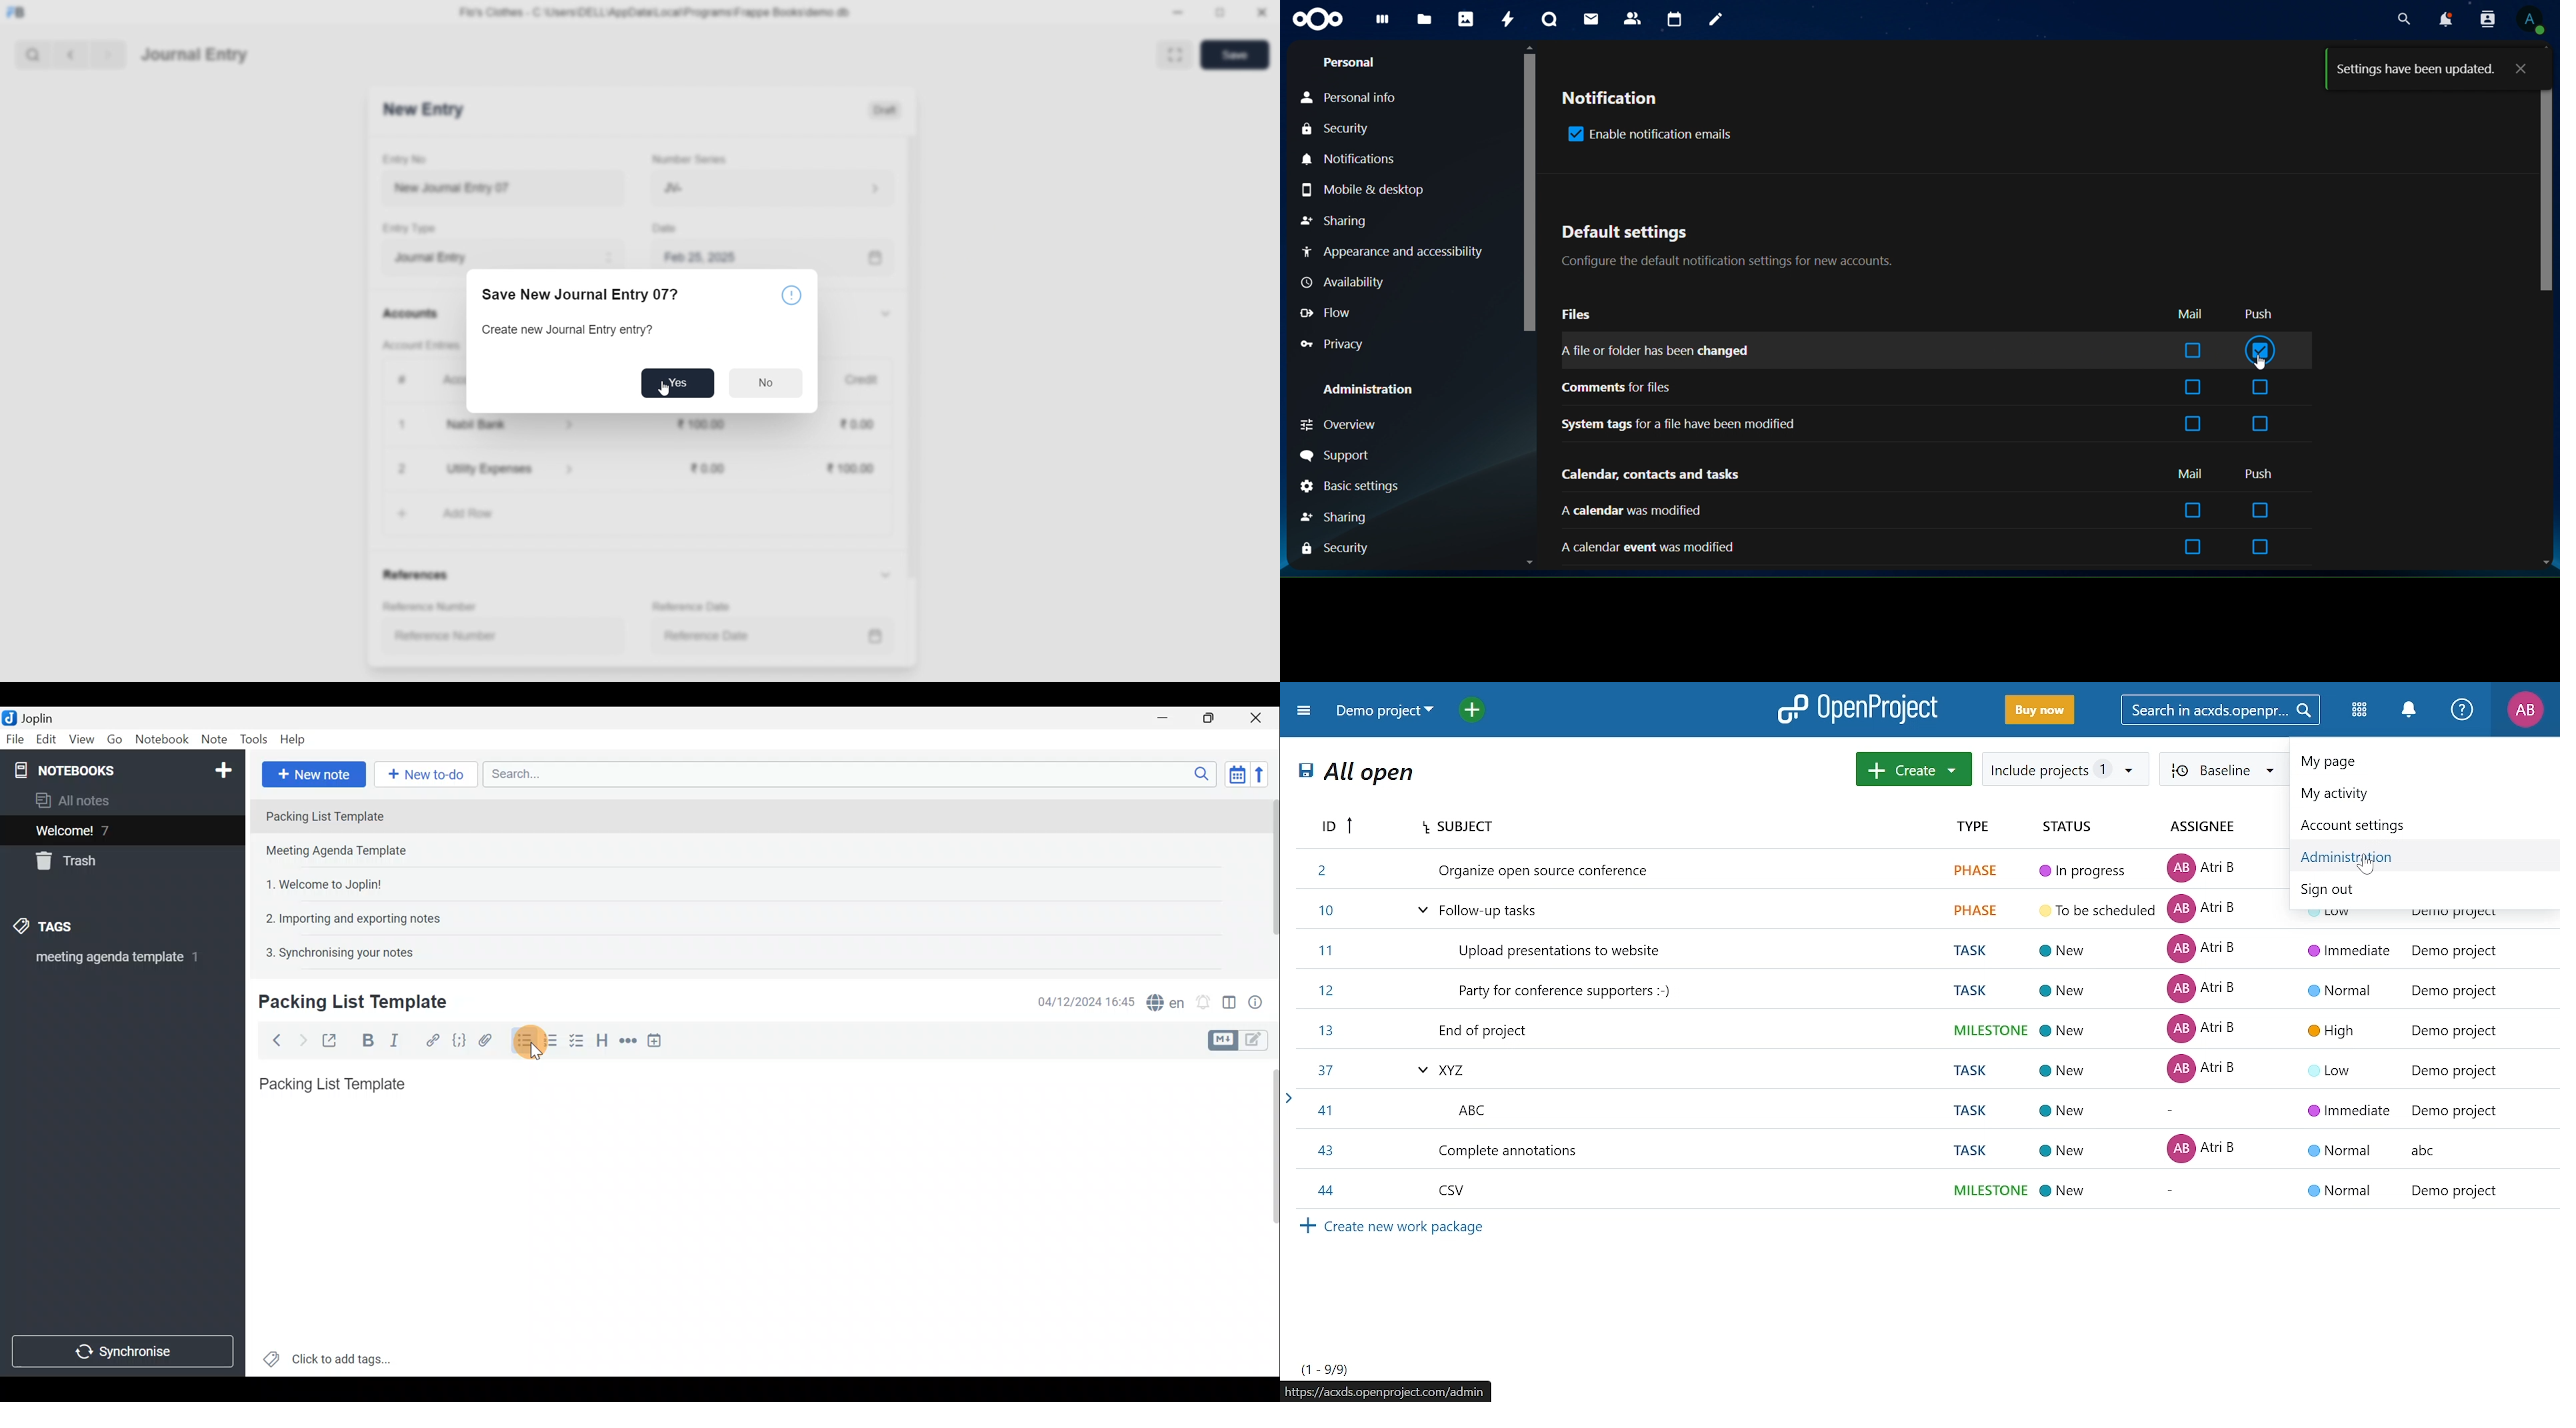 This screenshot has height=1428, width=2576. Describe the element at coordinates (213, 740) in the screenshot. I see `Note` at that location.